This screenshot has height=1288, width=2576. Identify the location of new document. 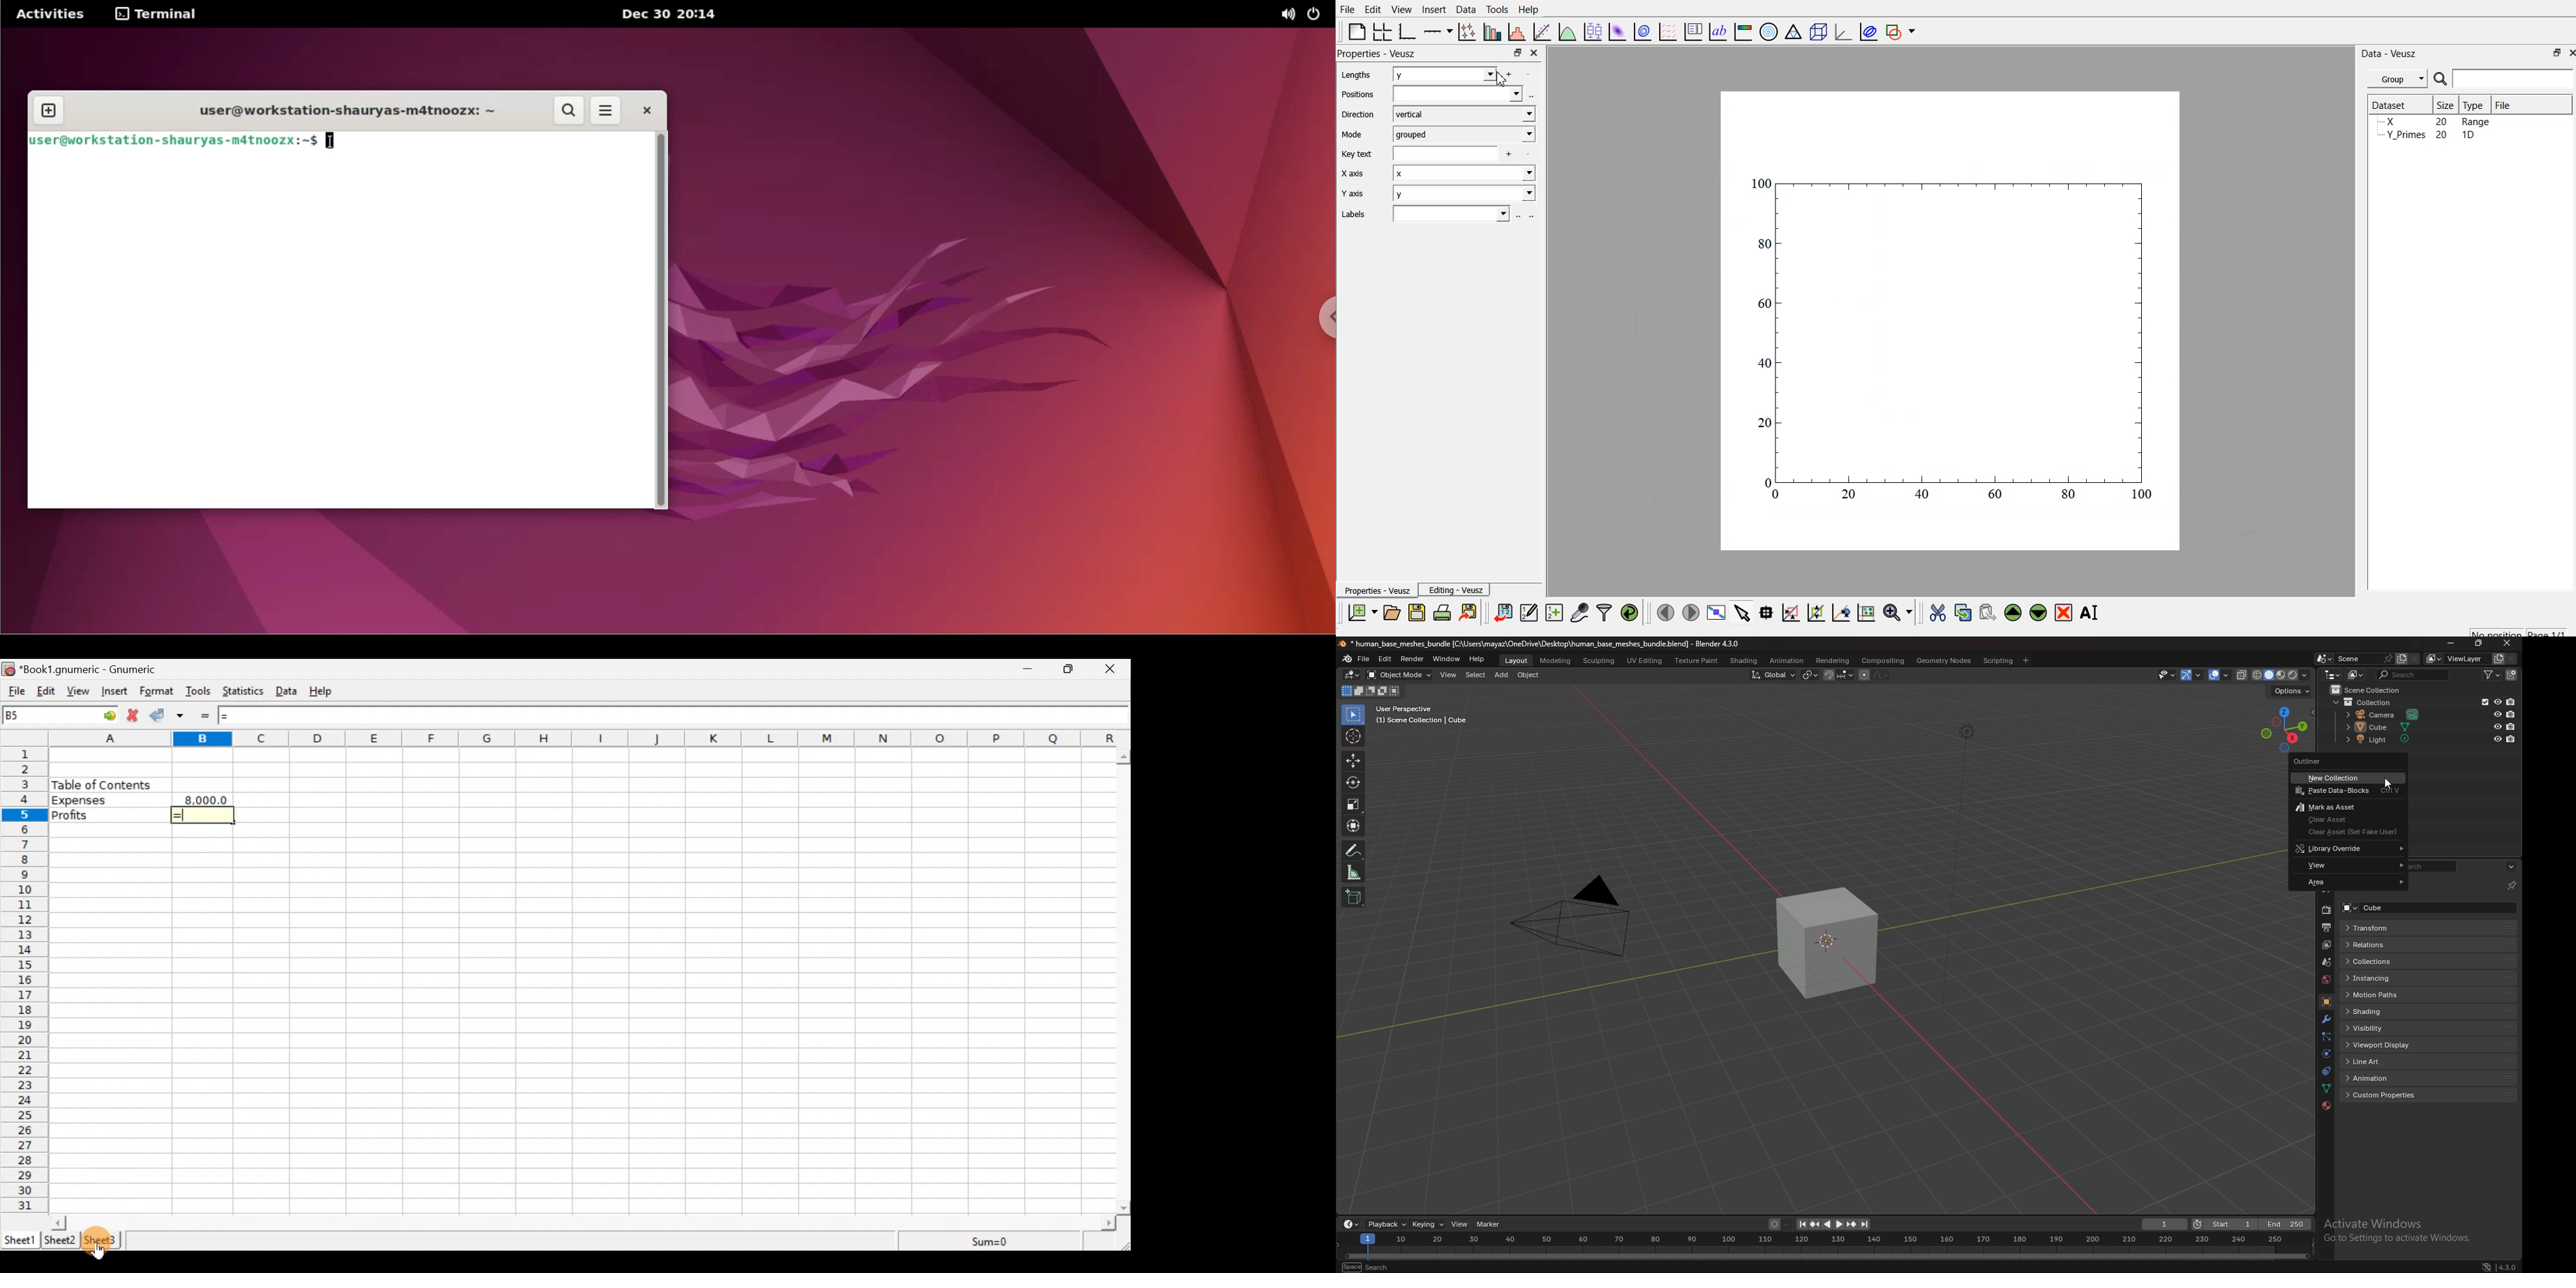
(1360, 613).